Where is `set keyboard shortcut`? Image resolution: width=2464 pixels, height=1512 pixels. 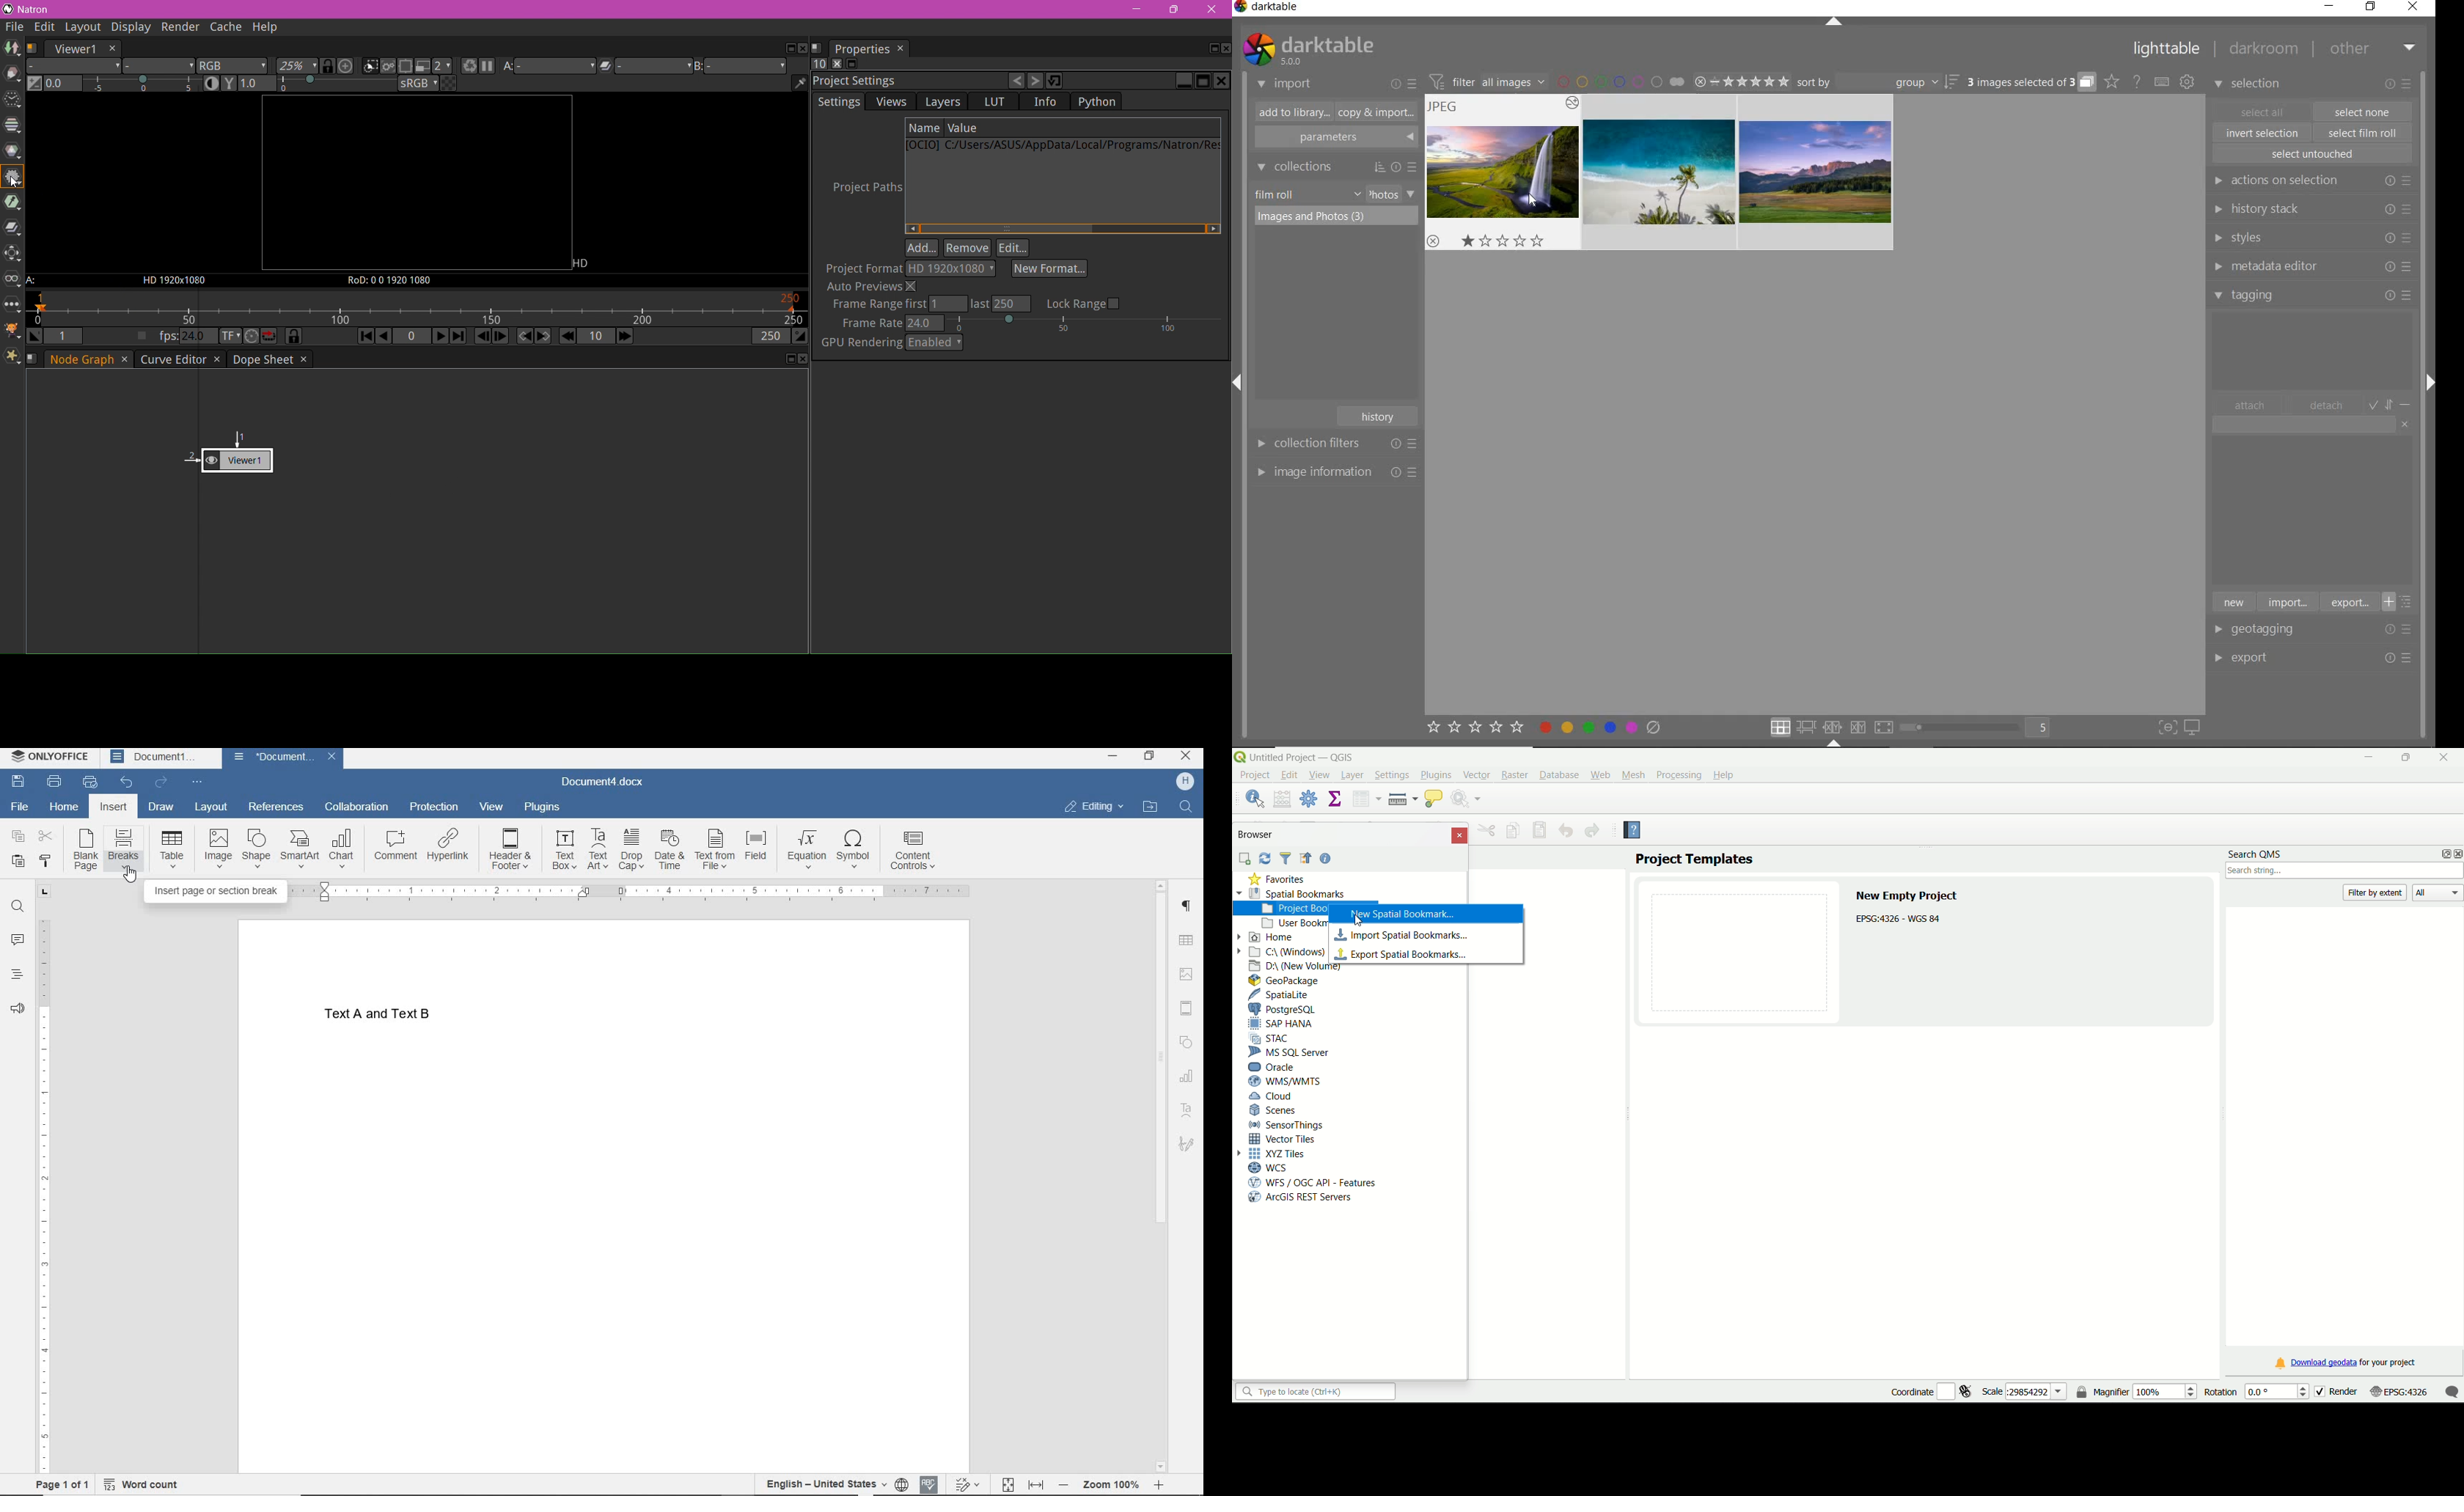
set keyboard shortcut is located at coordinates (2162, 82).